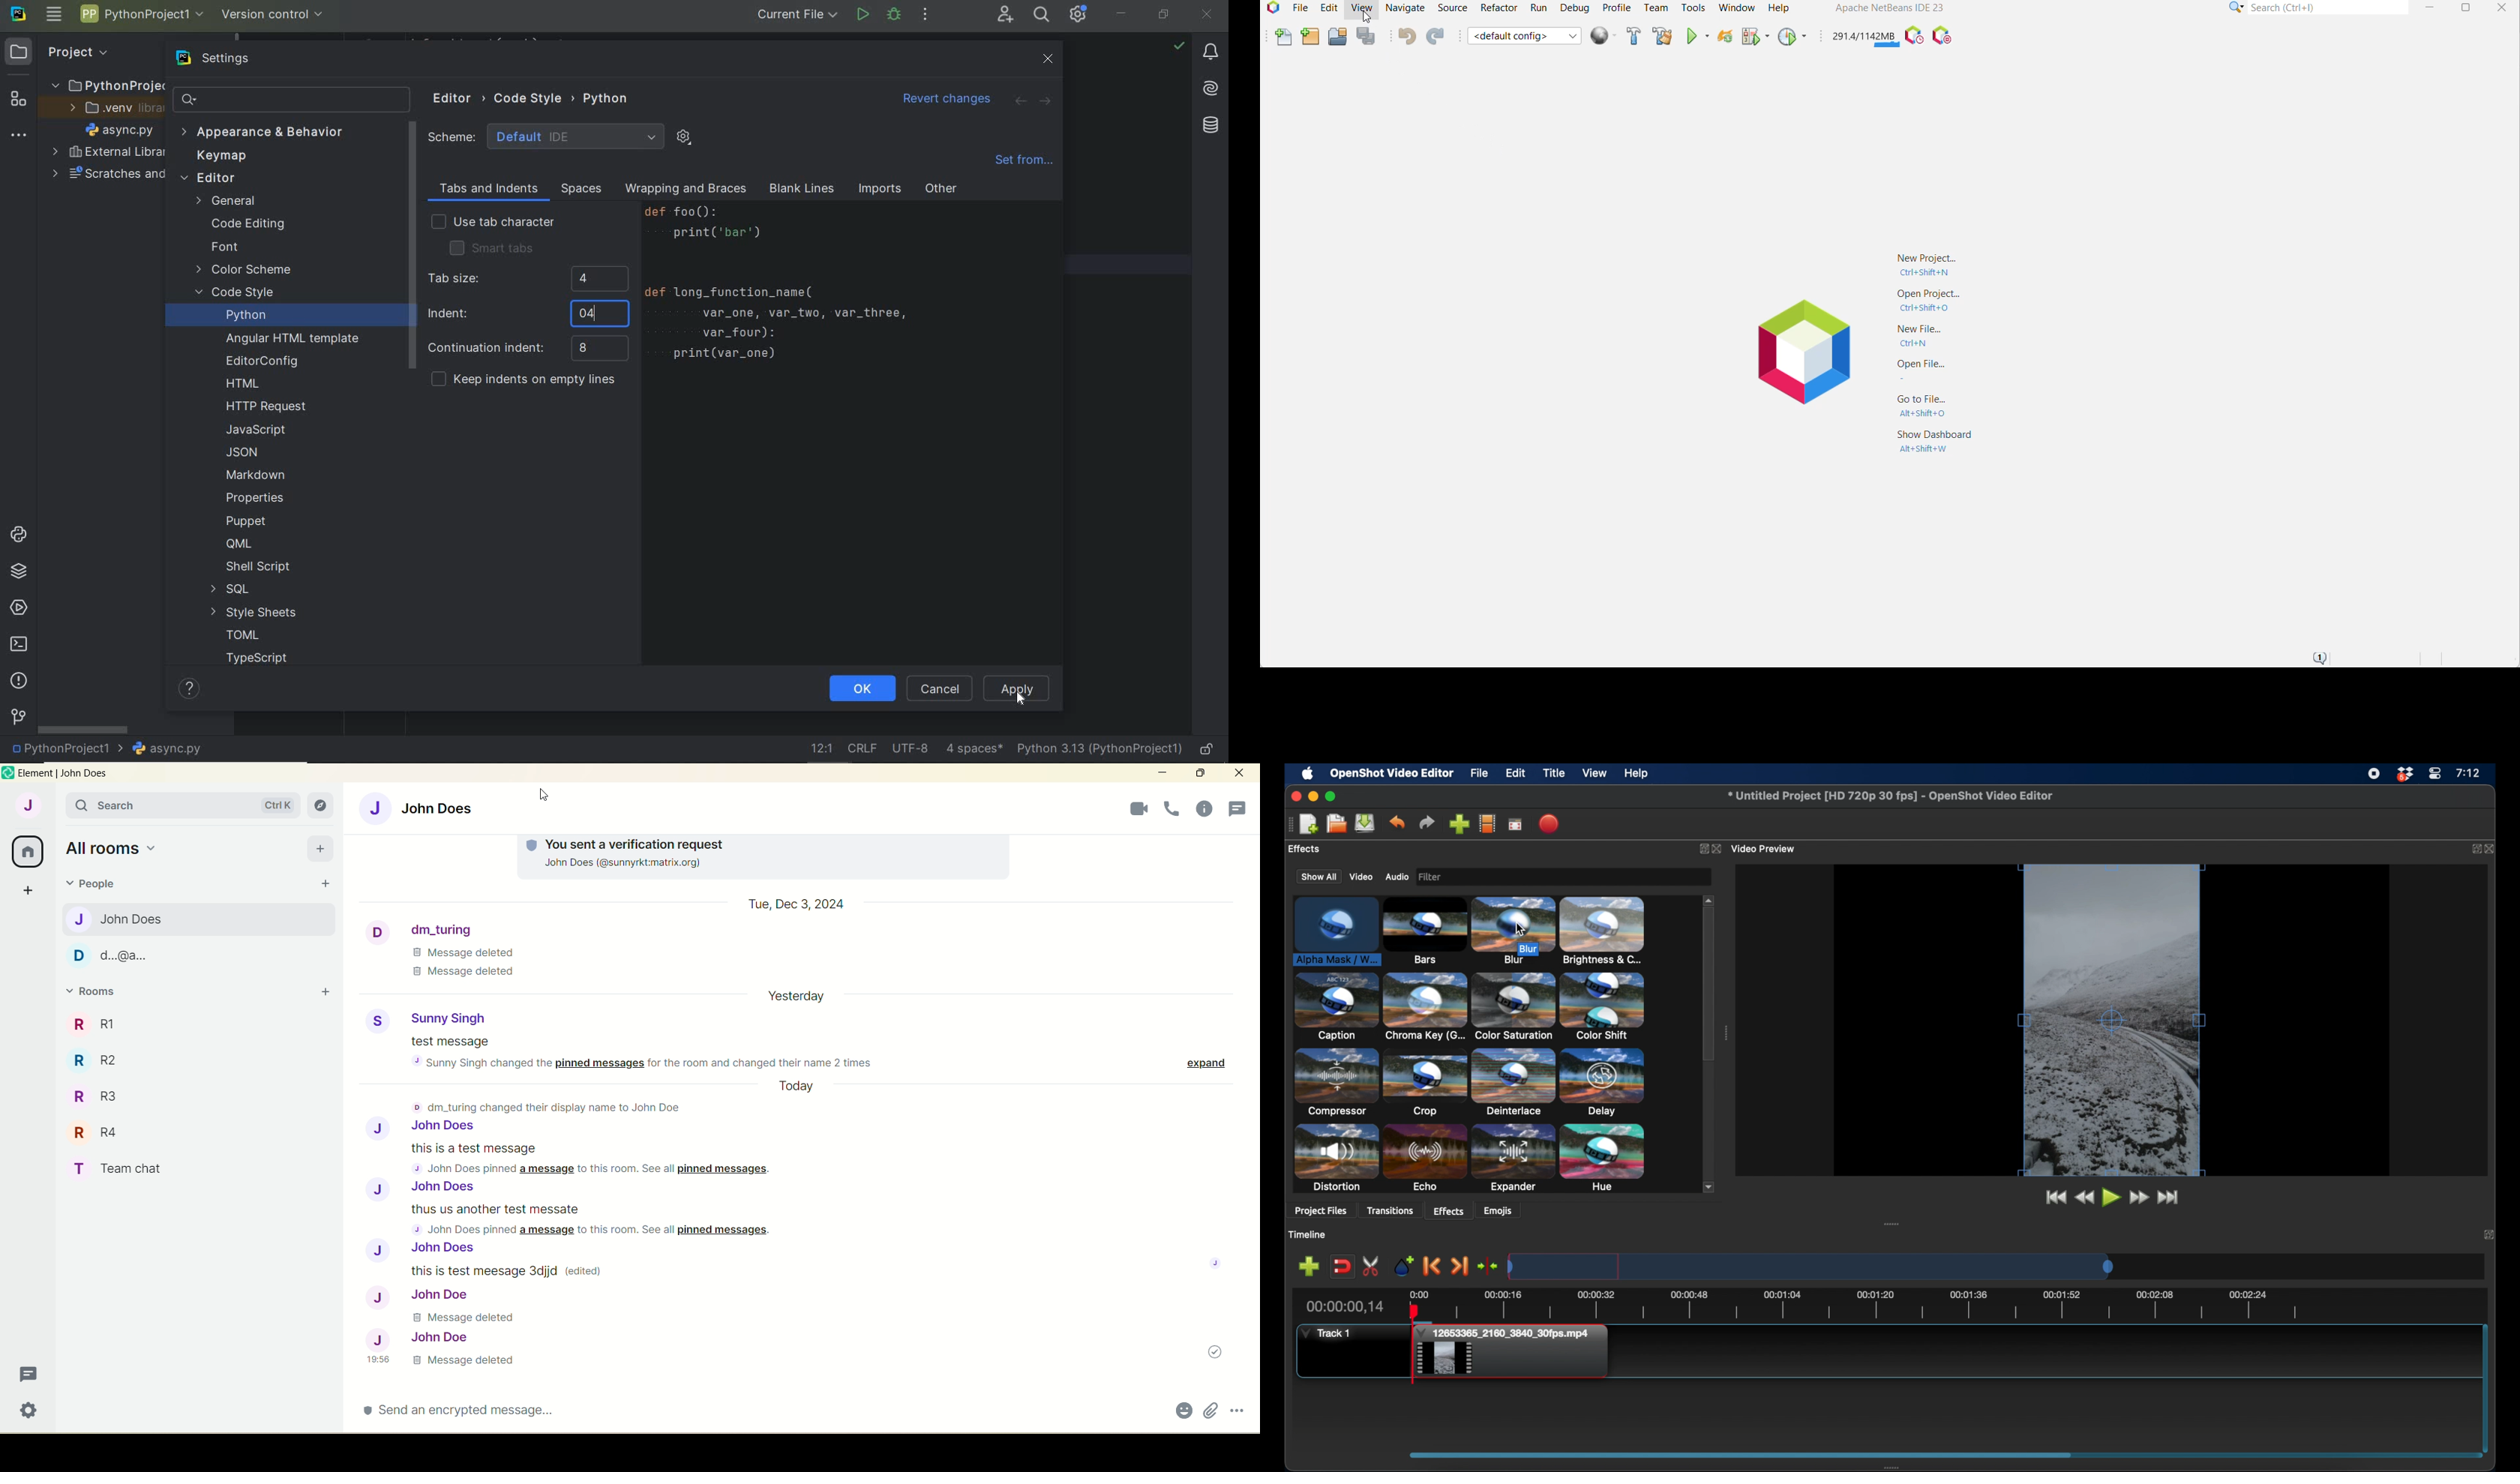  Describe the element at coordinates (1343, 1265) in the screenshot. I see `disbale snapping` at that location.